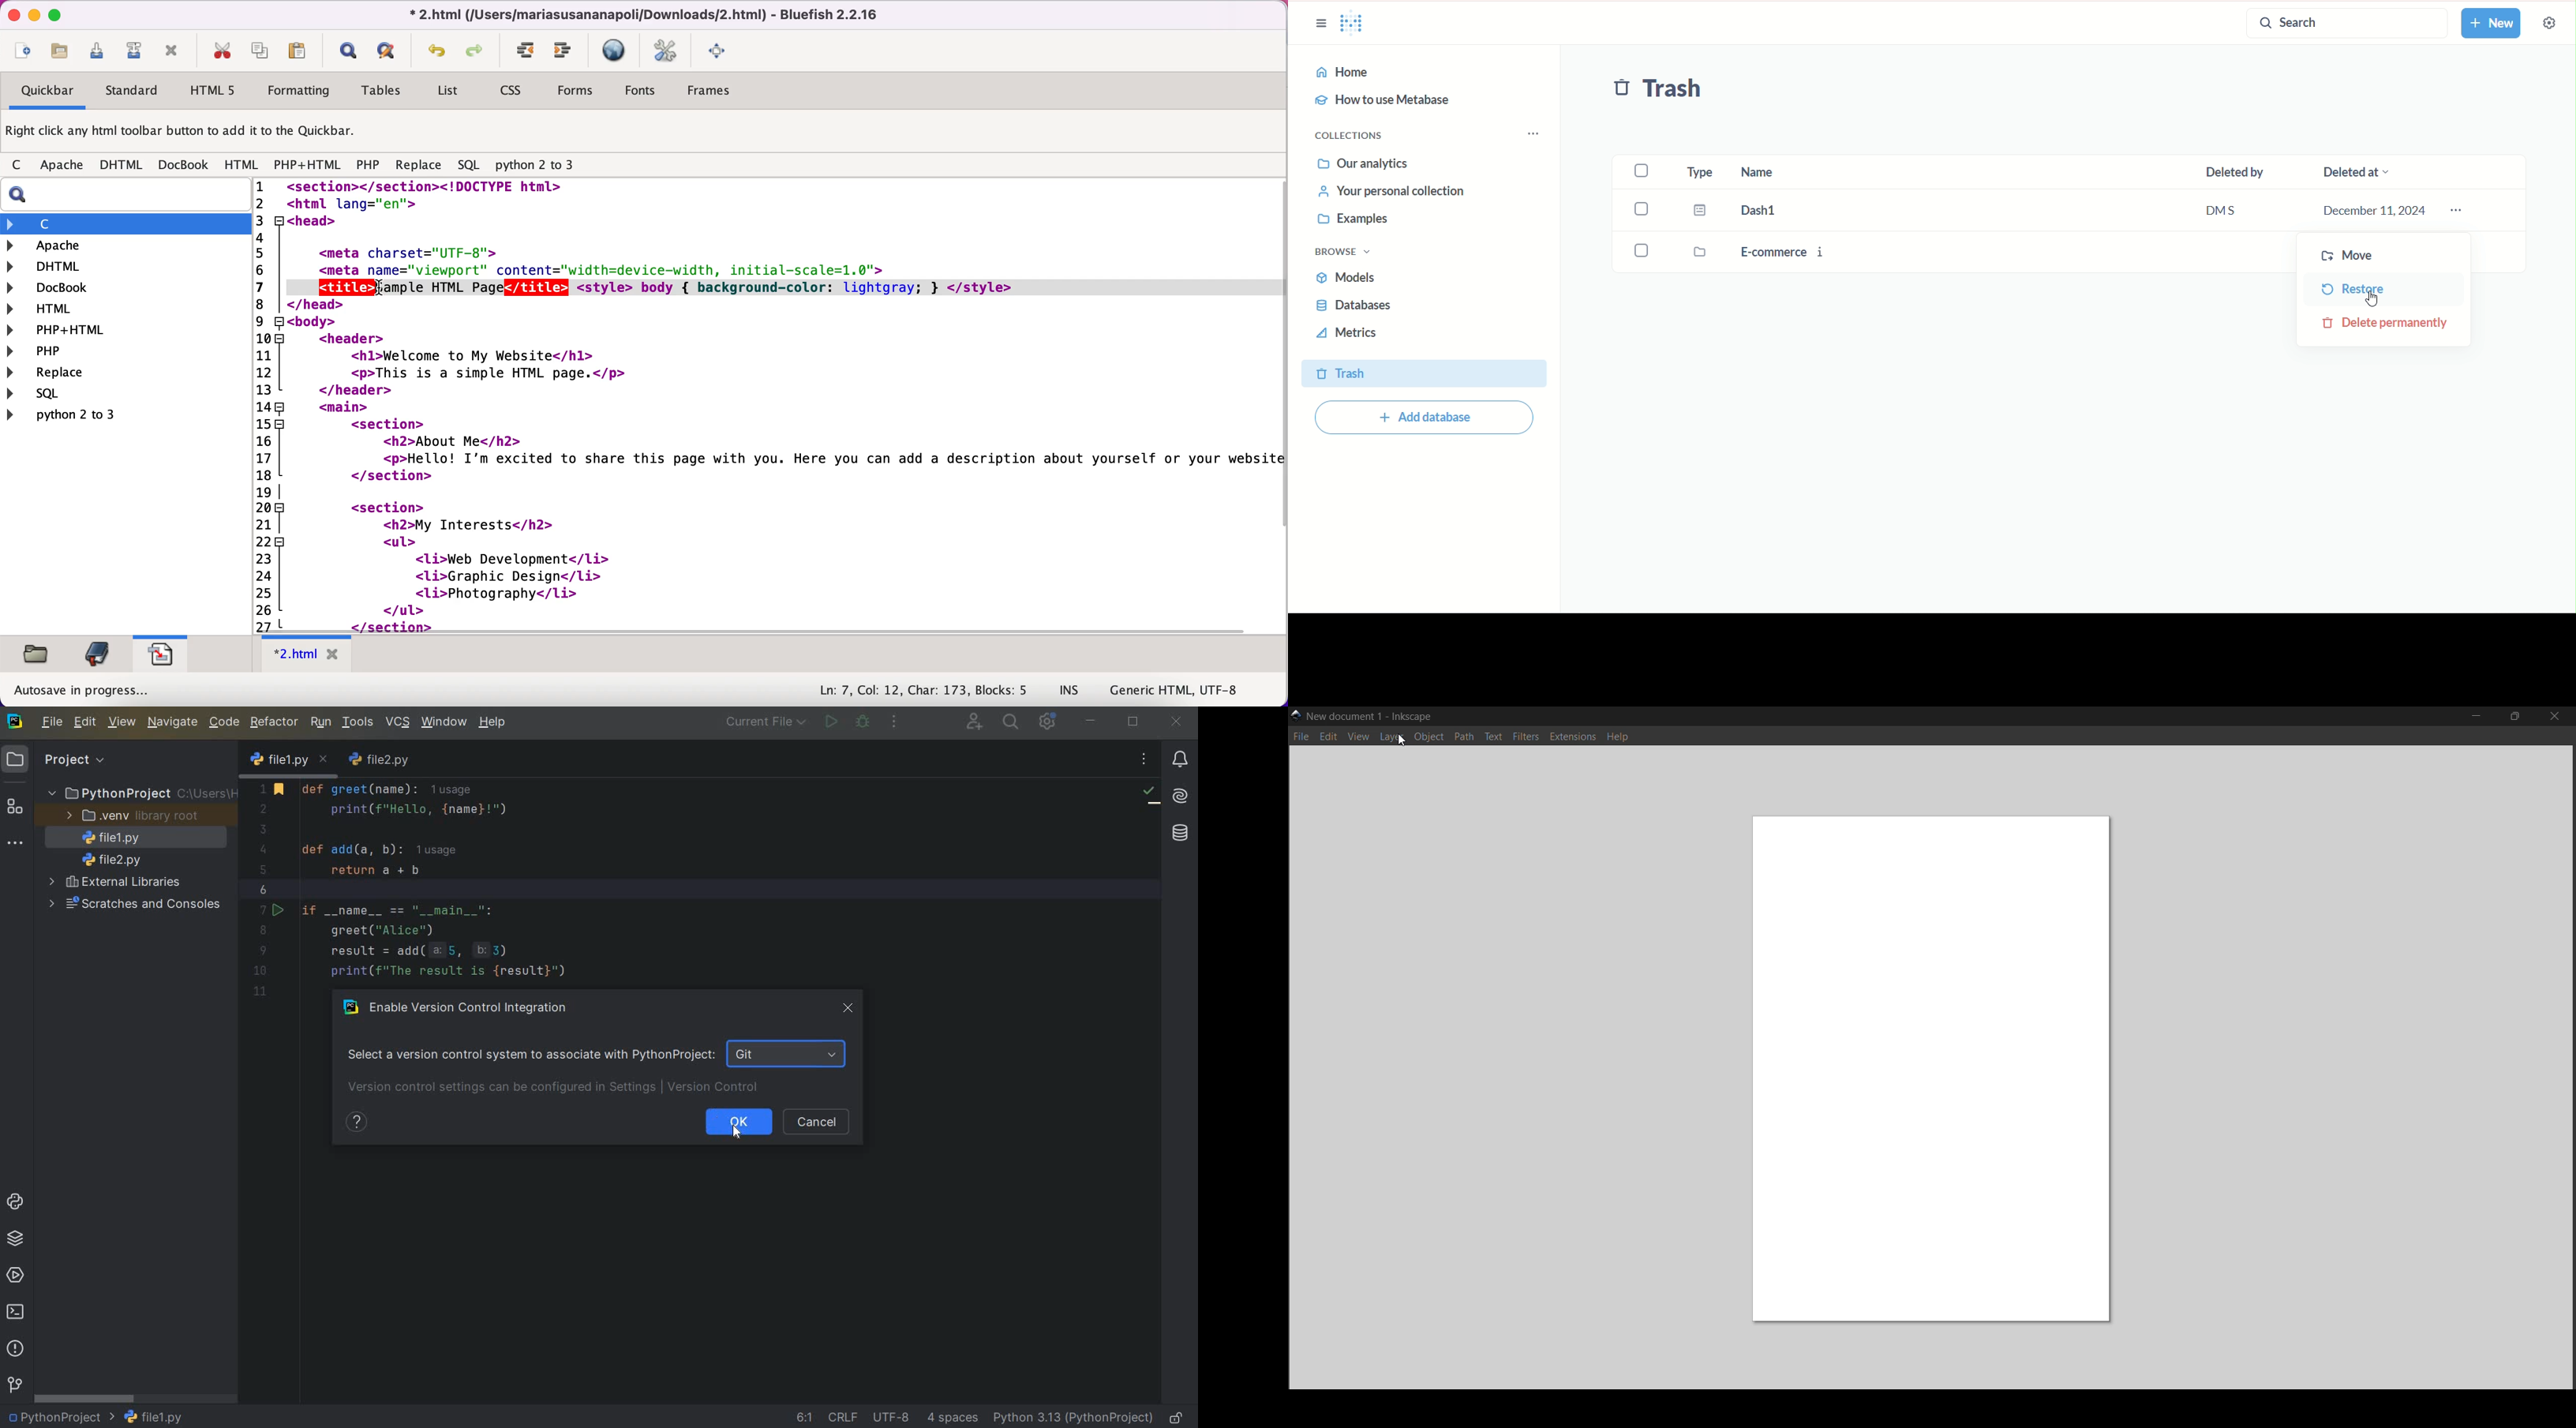 This screenshot has height=1428, width=2576. What do you see at coordinates (1349, 134) in the screenshot?
I see `collections` at bounding box center [1349, 134].